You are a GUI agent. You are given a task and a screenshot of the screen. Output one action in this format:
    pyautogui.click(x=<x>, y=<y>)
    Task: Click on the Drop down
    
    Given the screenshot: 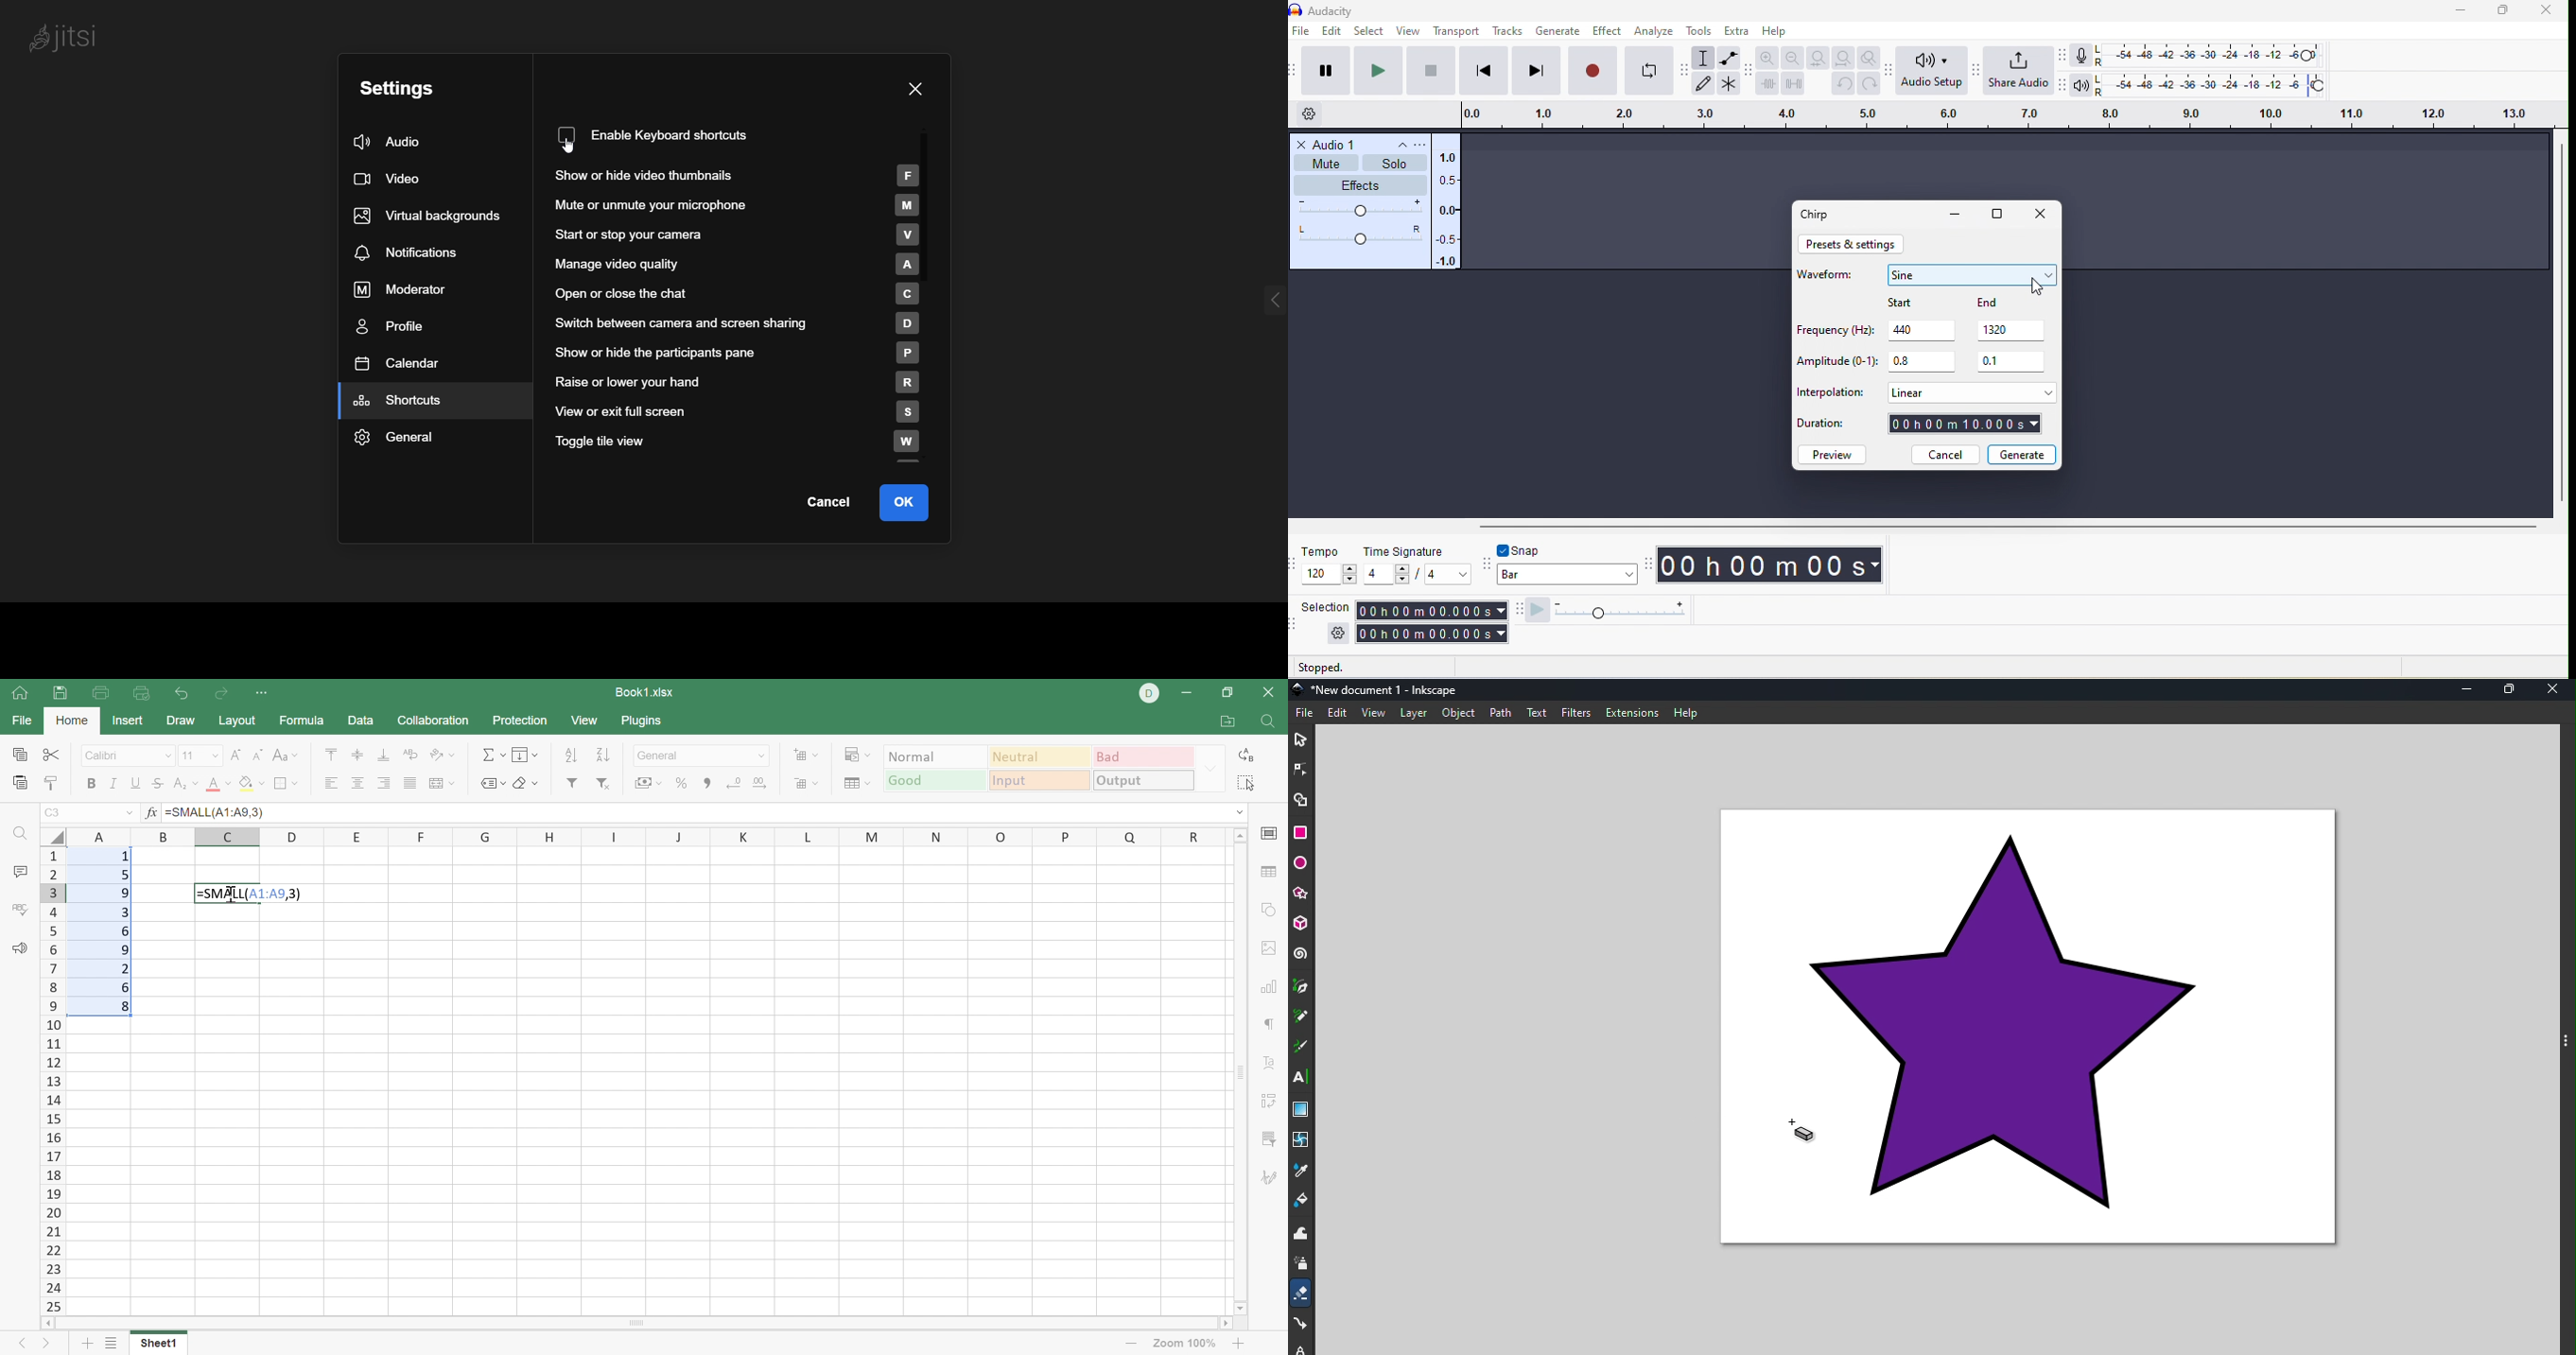 What is the action you would take?
    pyautogui.click(x=131, y=811)
    